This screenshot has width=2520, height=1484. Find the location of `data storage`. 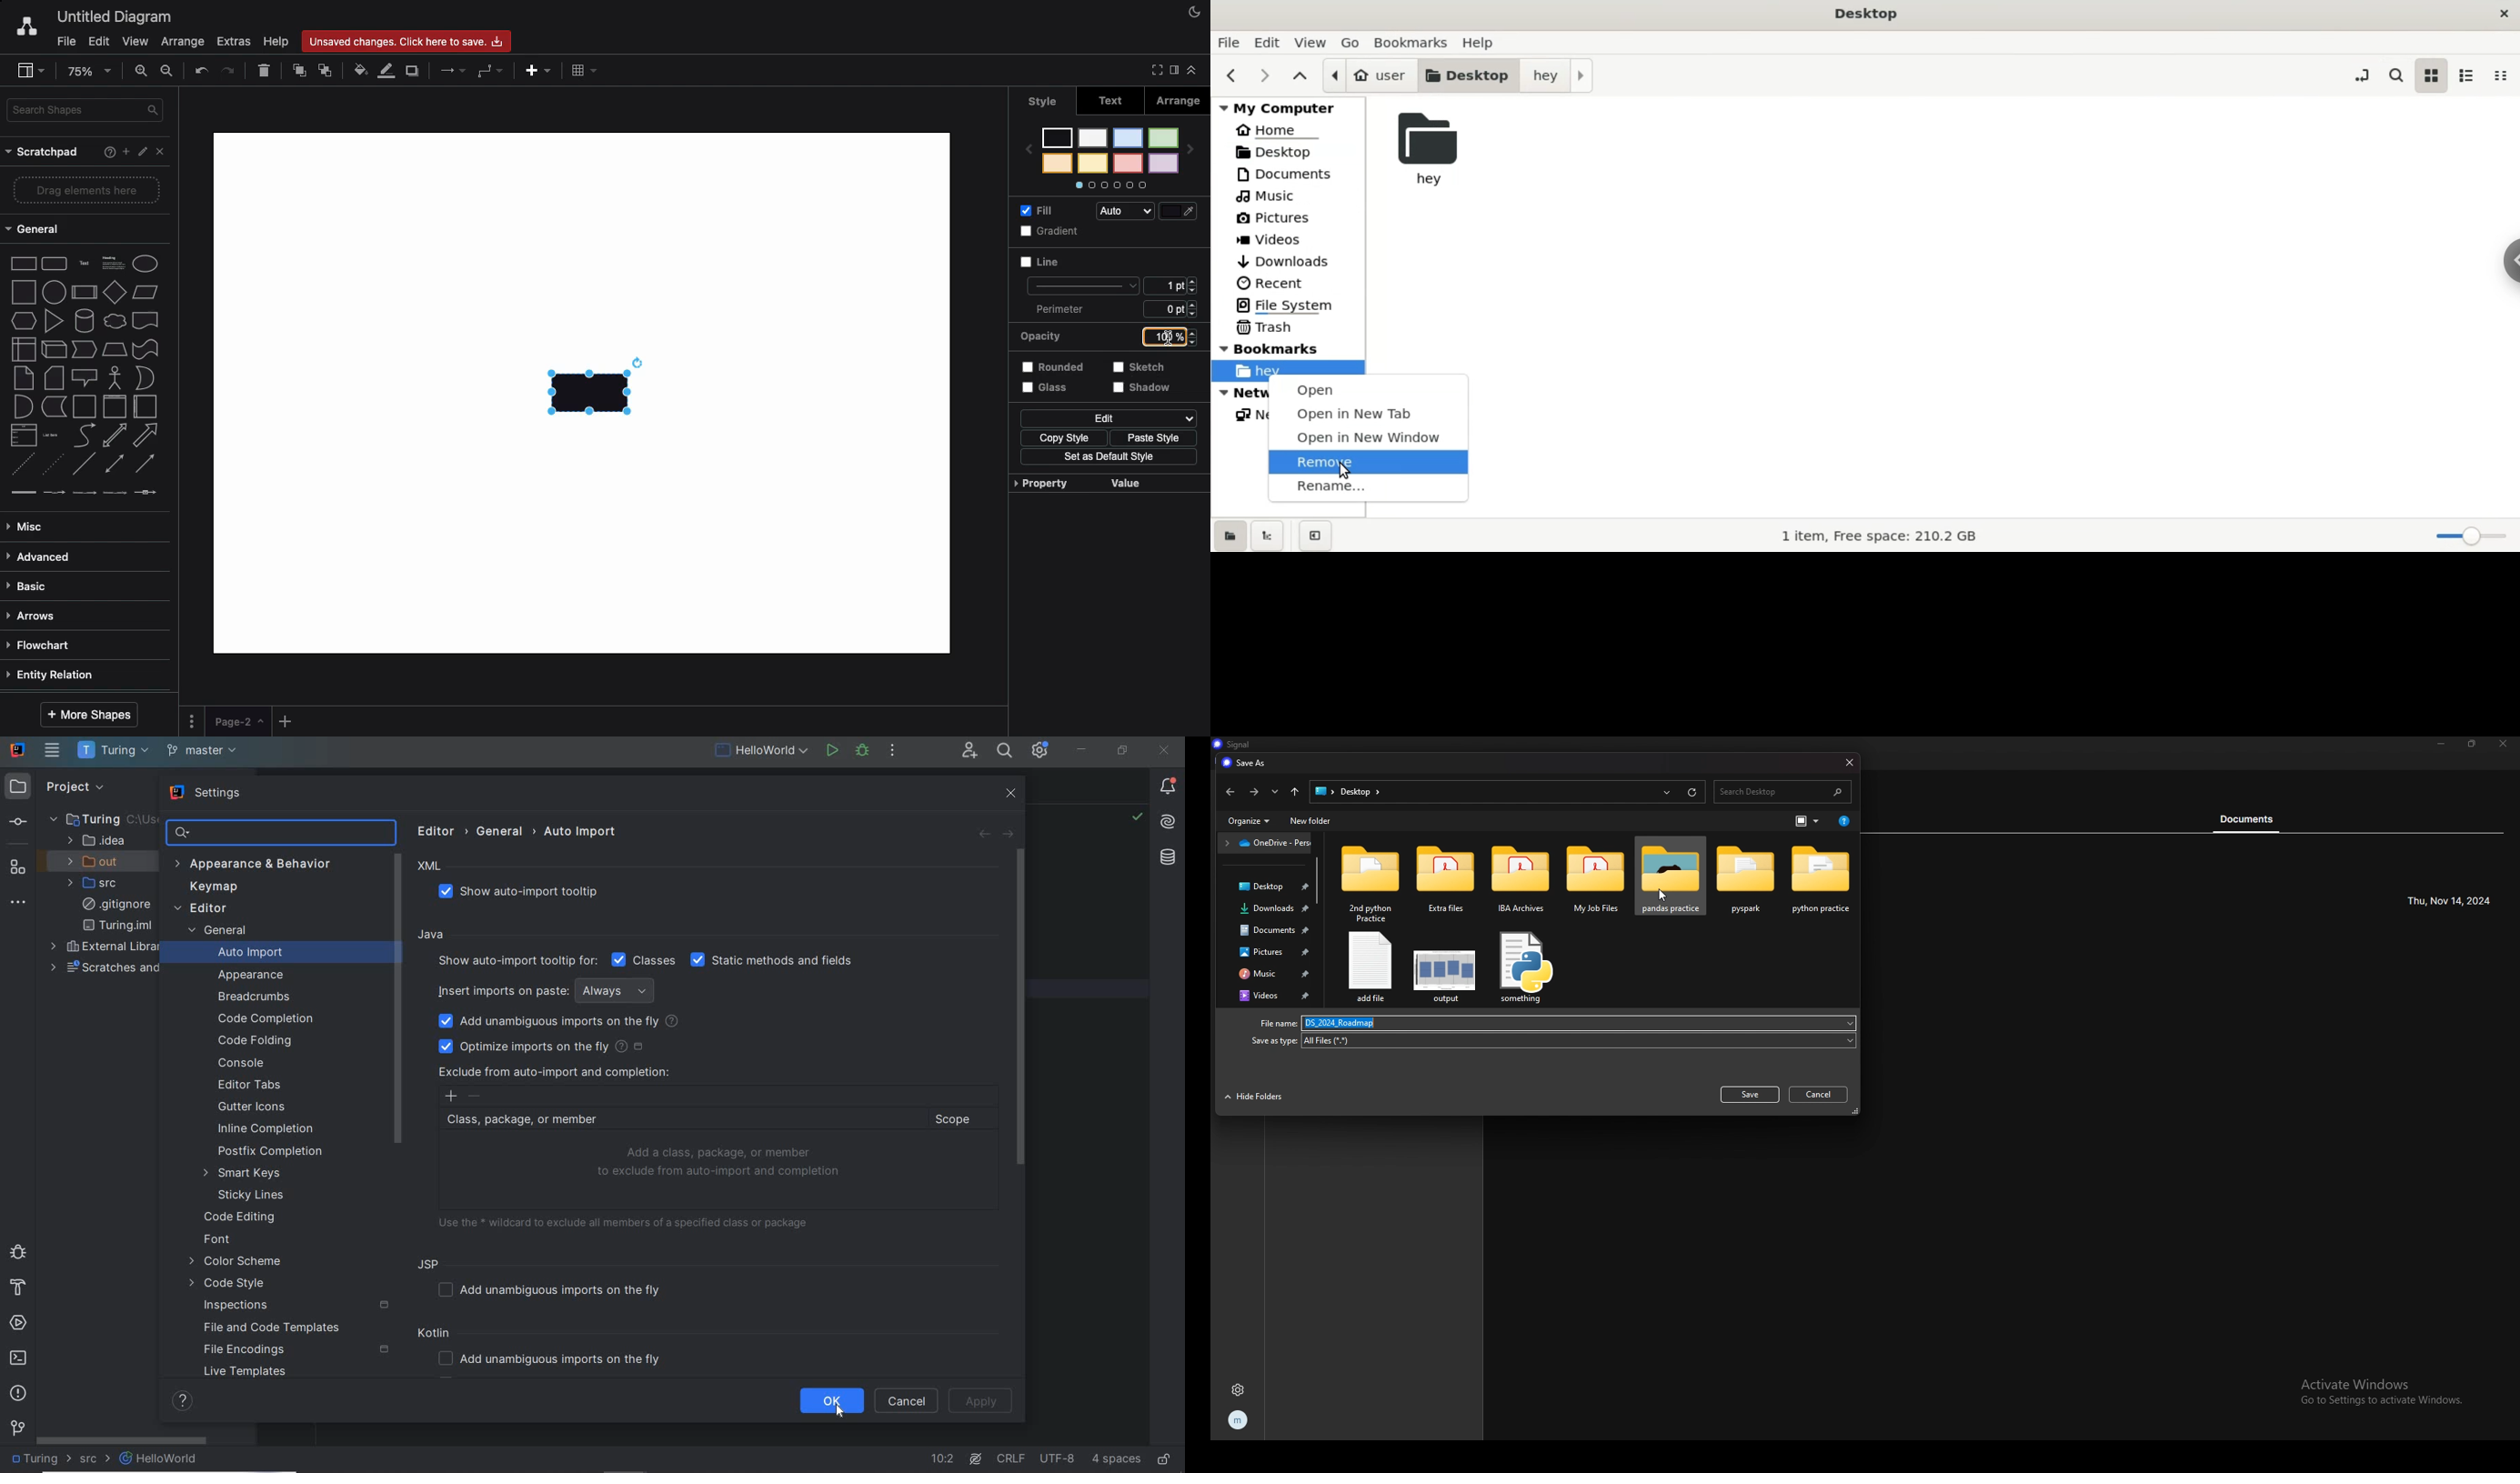

data storage is located at coordinates (55, 407).